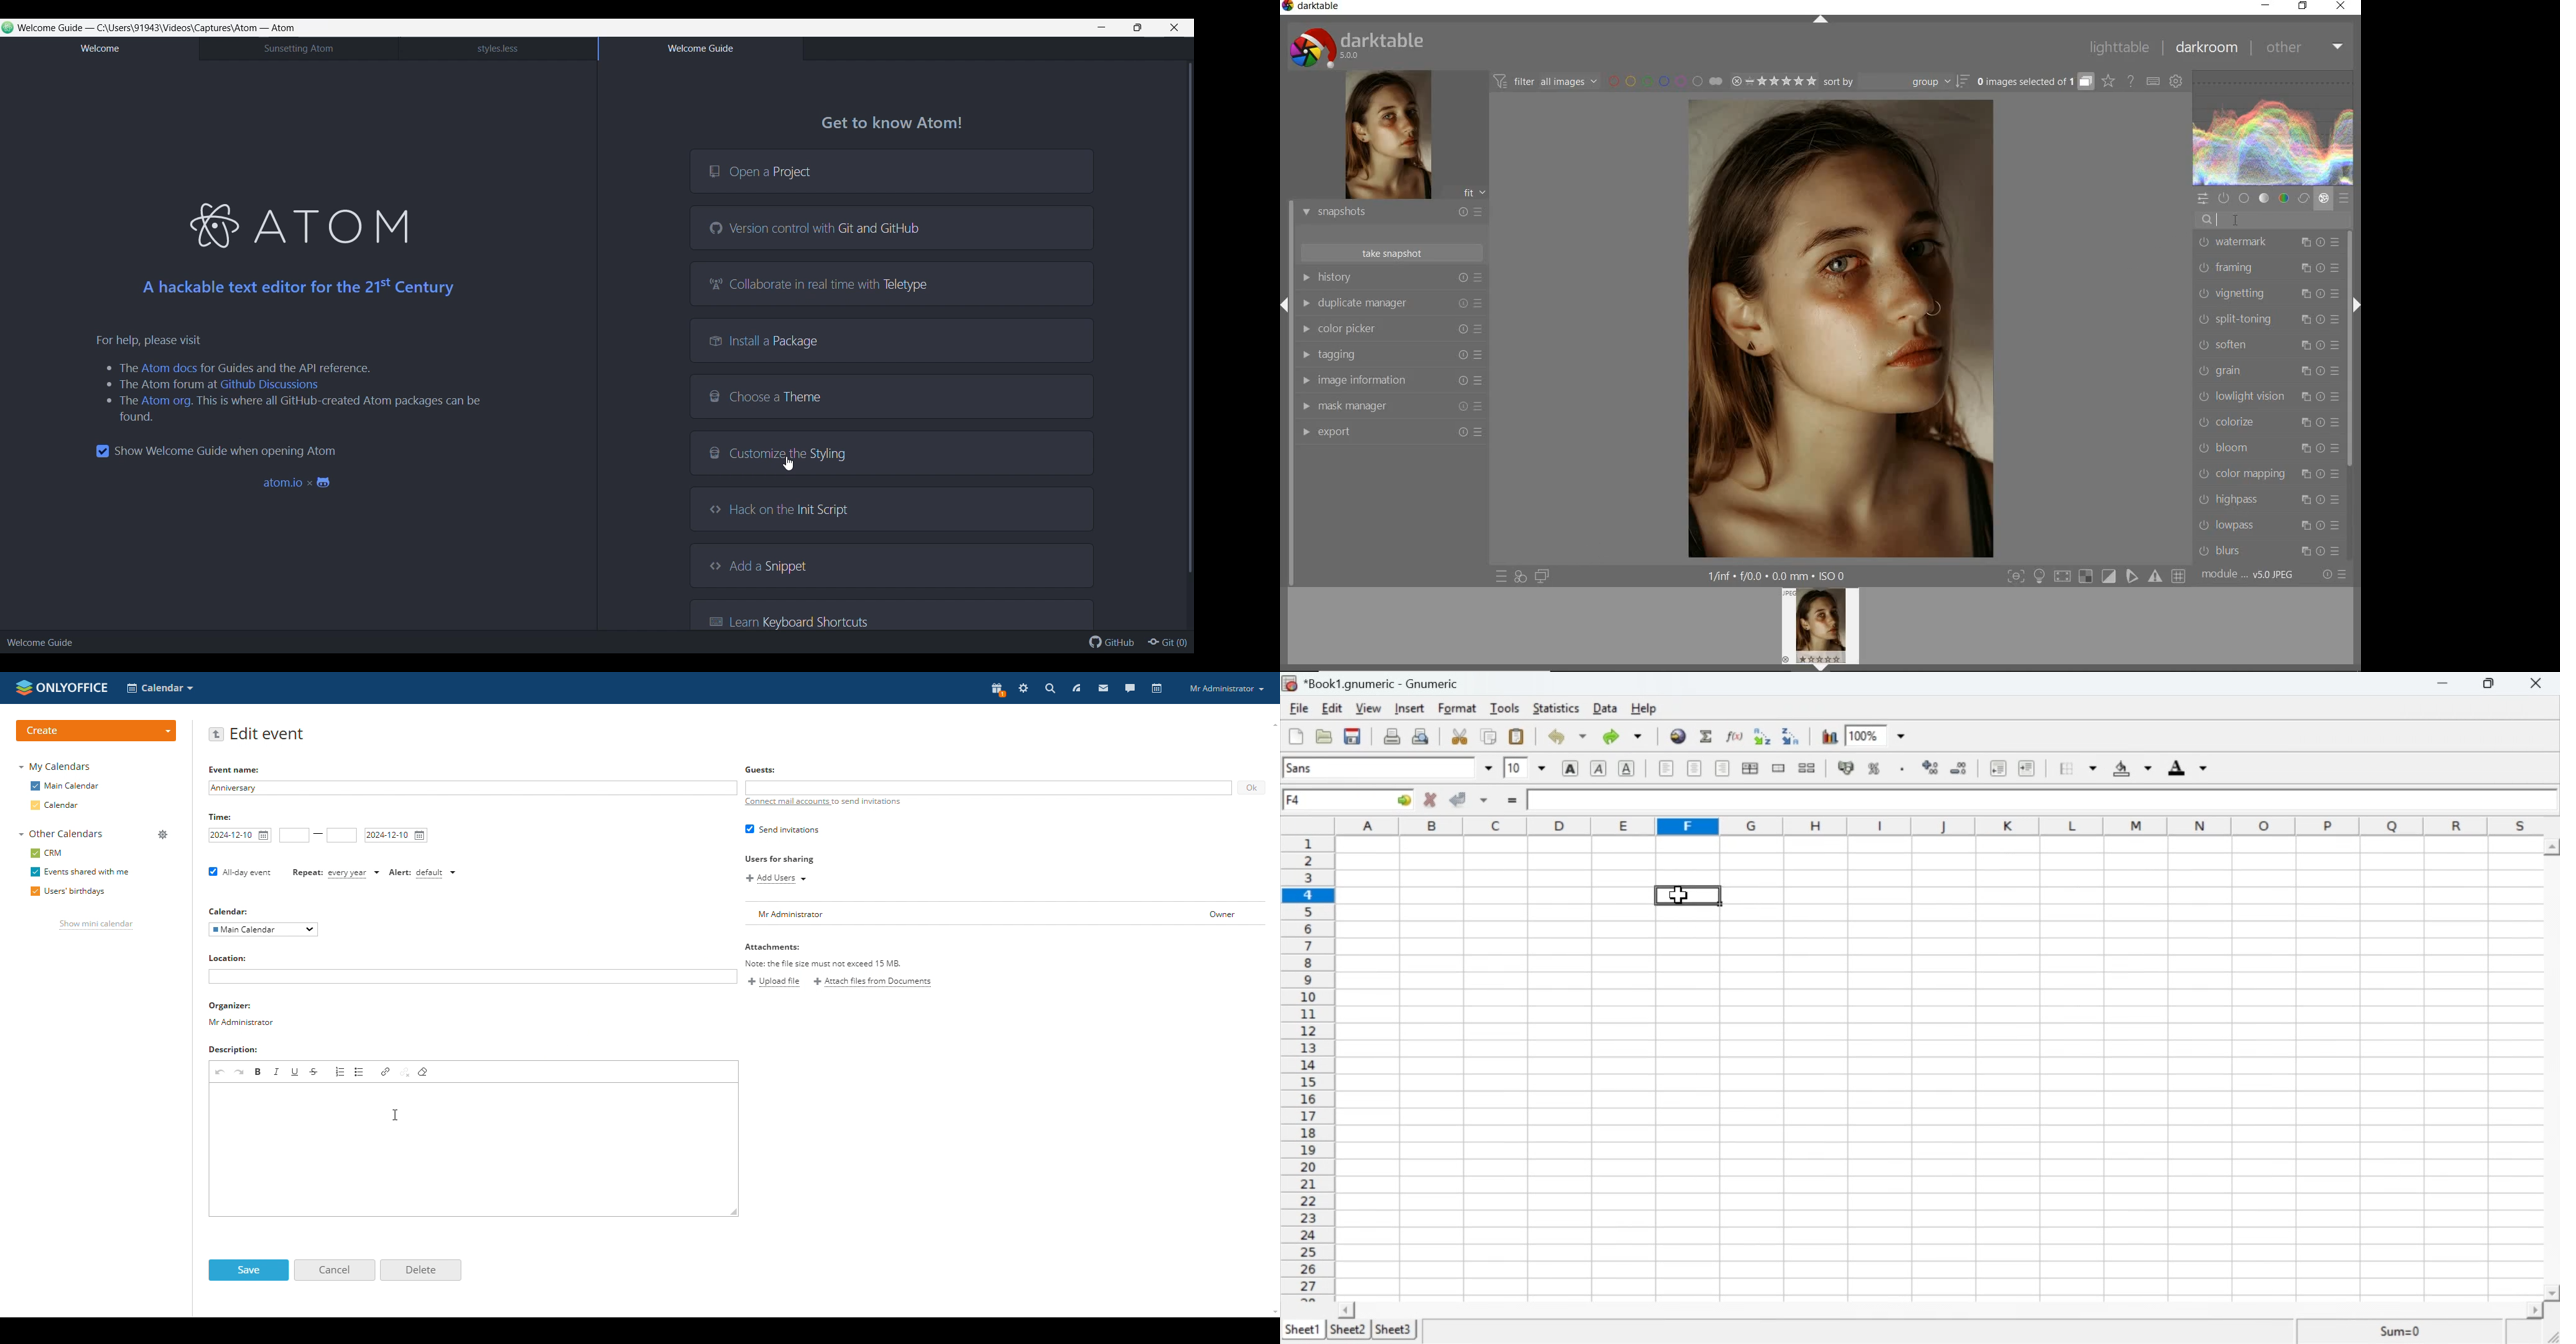 The image size is (2576, 1344). Describe the element at coordinates (1567, 769) in the screenshot. I see `Bold` at that location.